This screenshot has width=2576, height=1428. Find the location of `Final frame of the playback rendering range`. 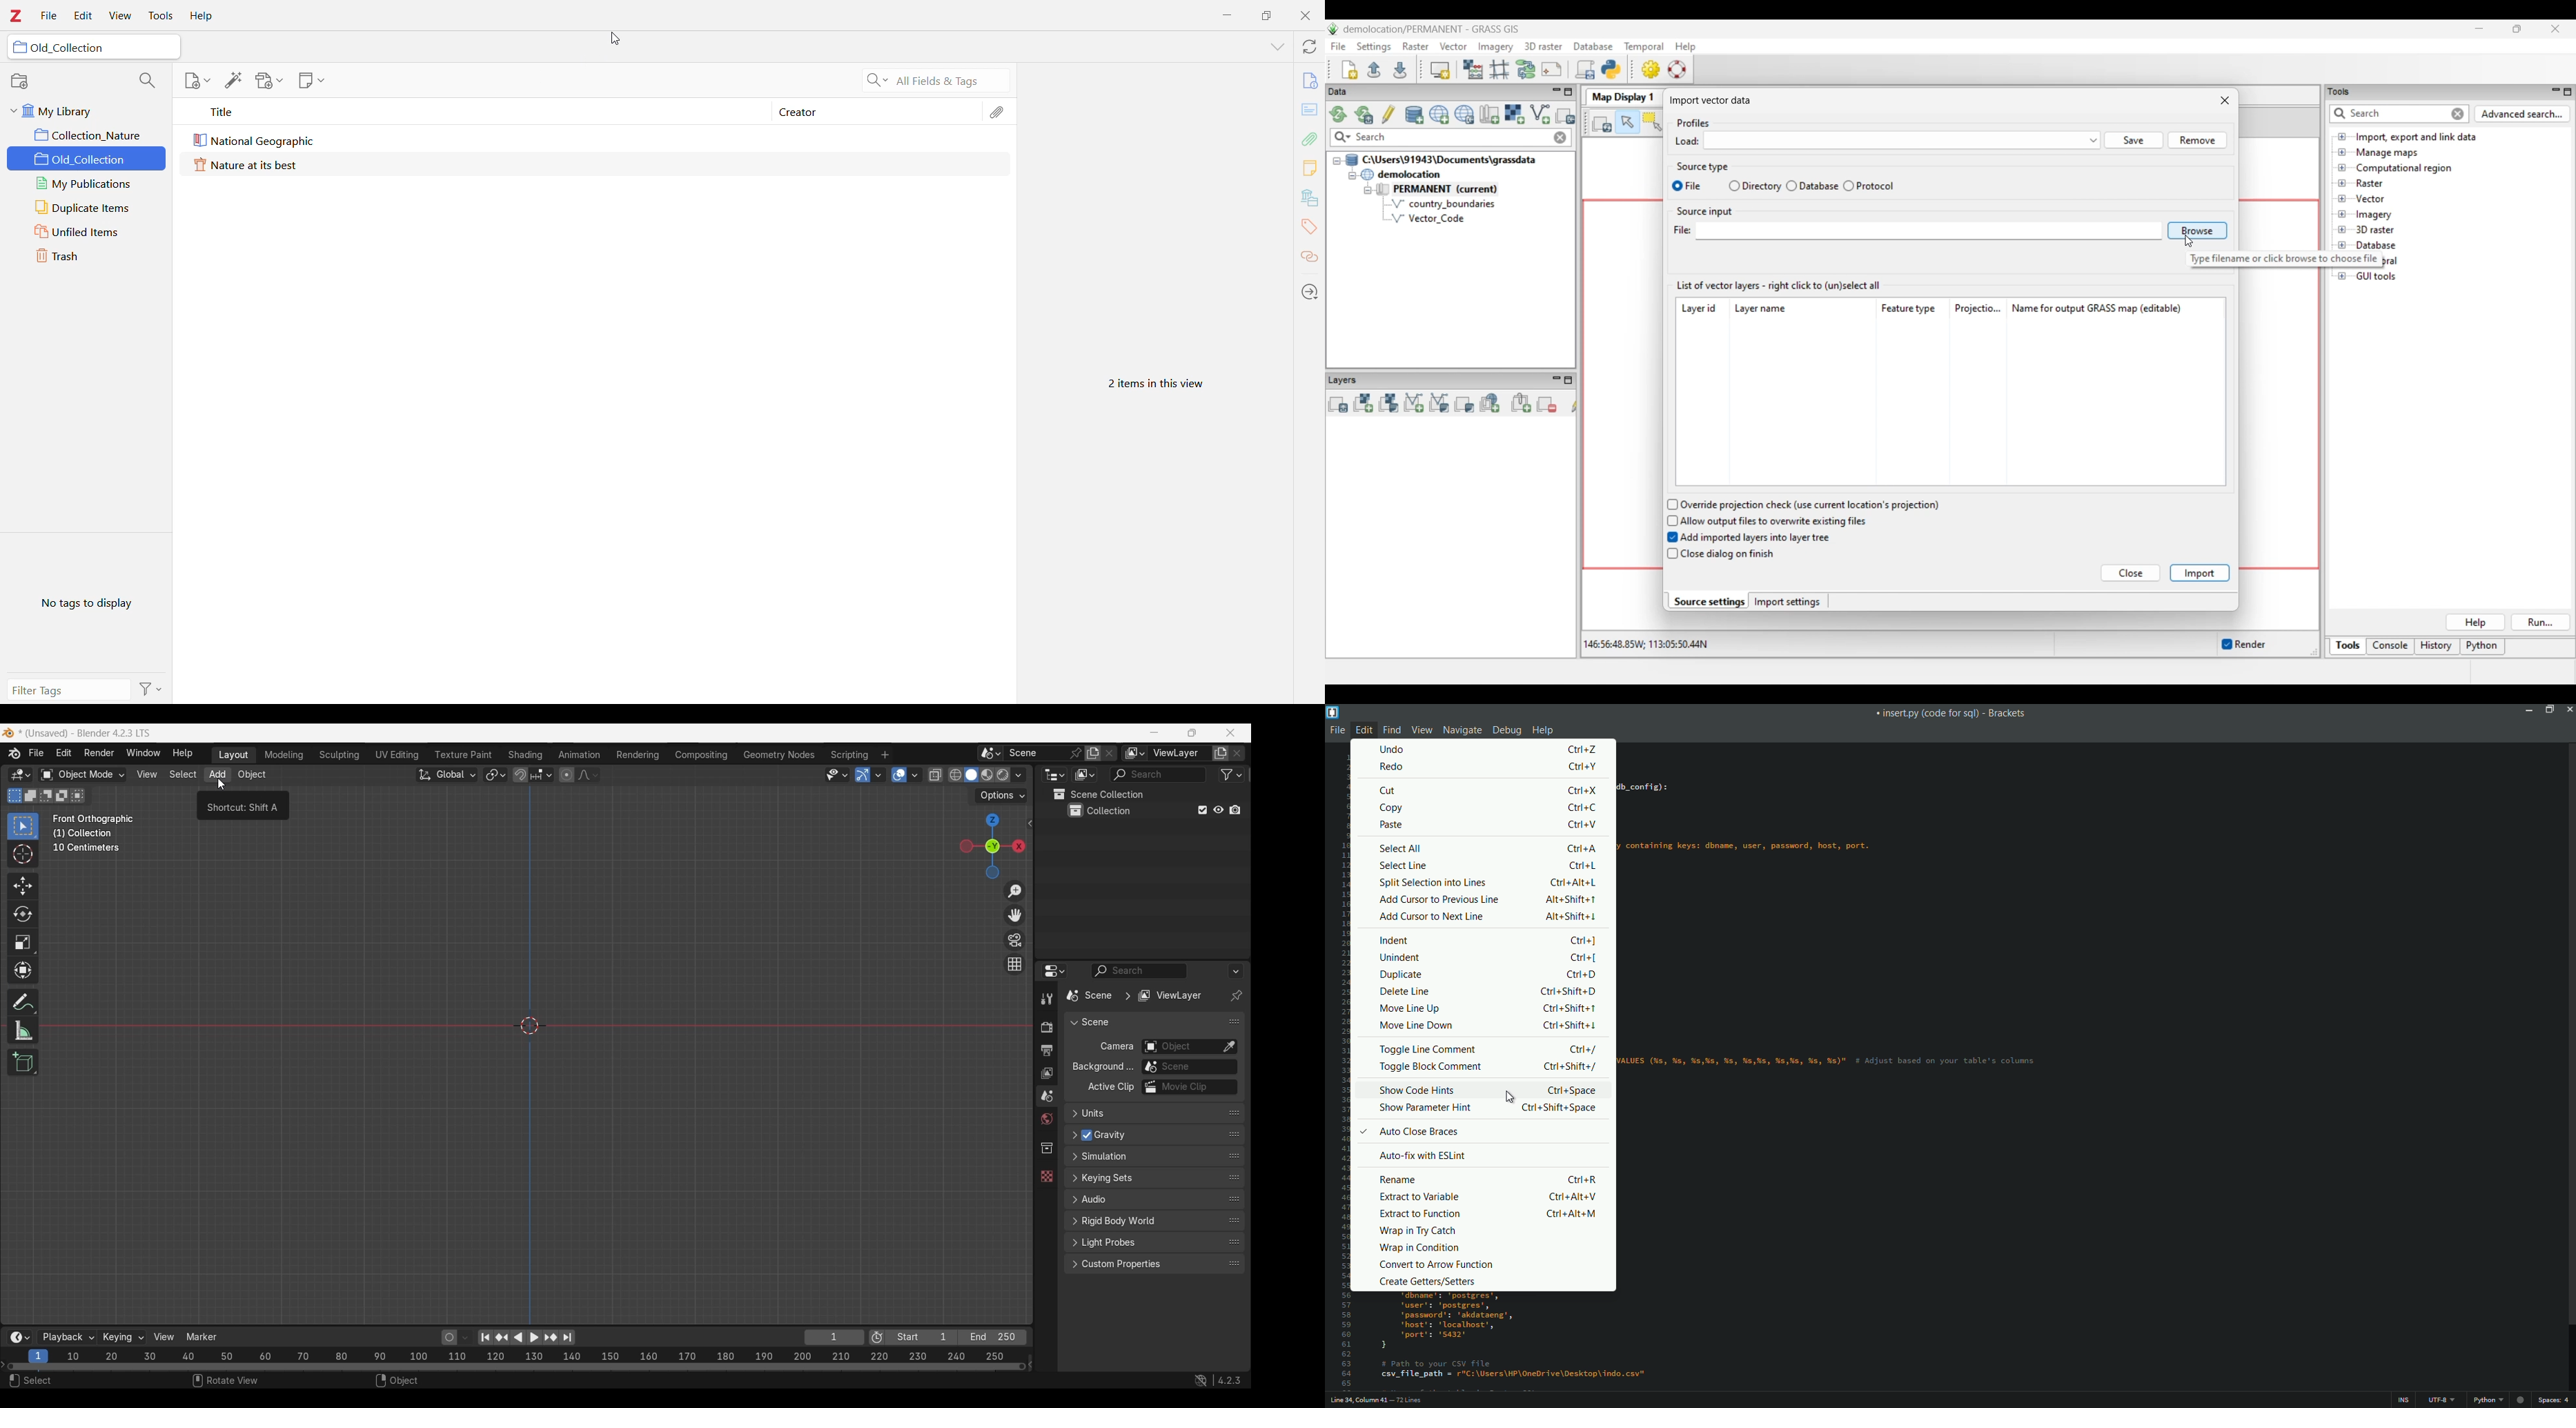

Final frame of the playback rendering range is located at coordinates (956, 1338).